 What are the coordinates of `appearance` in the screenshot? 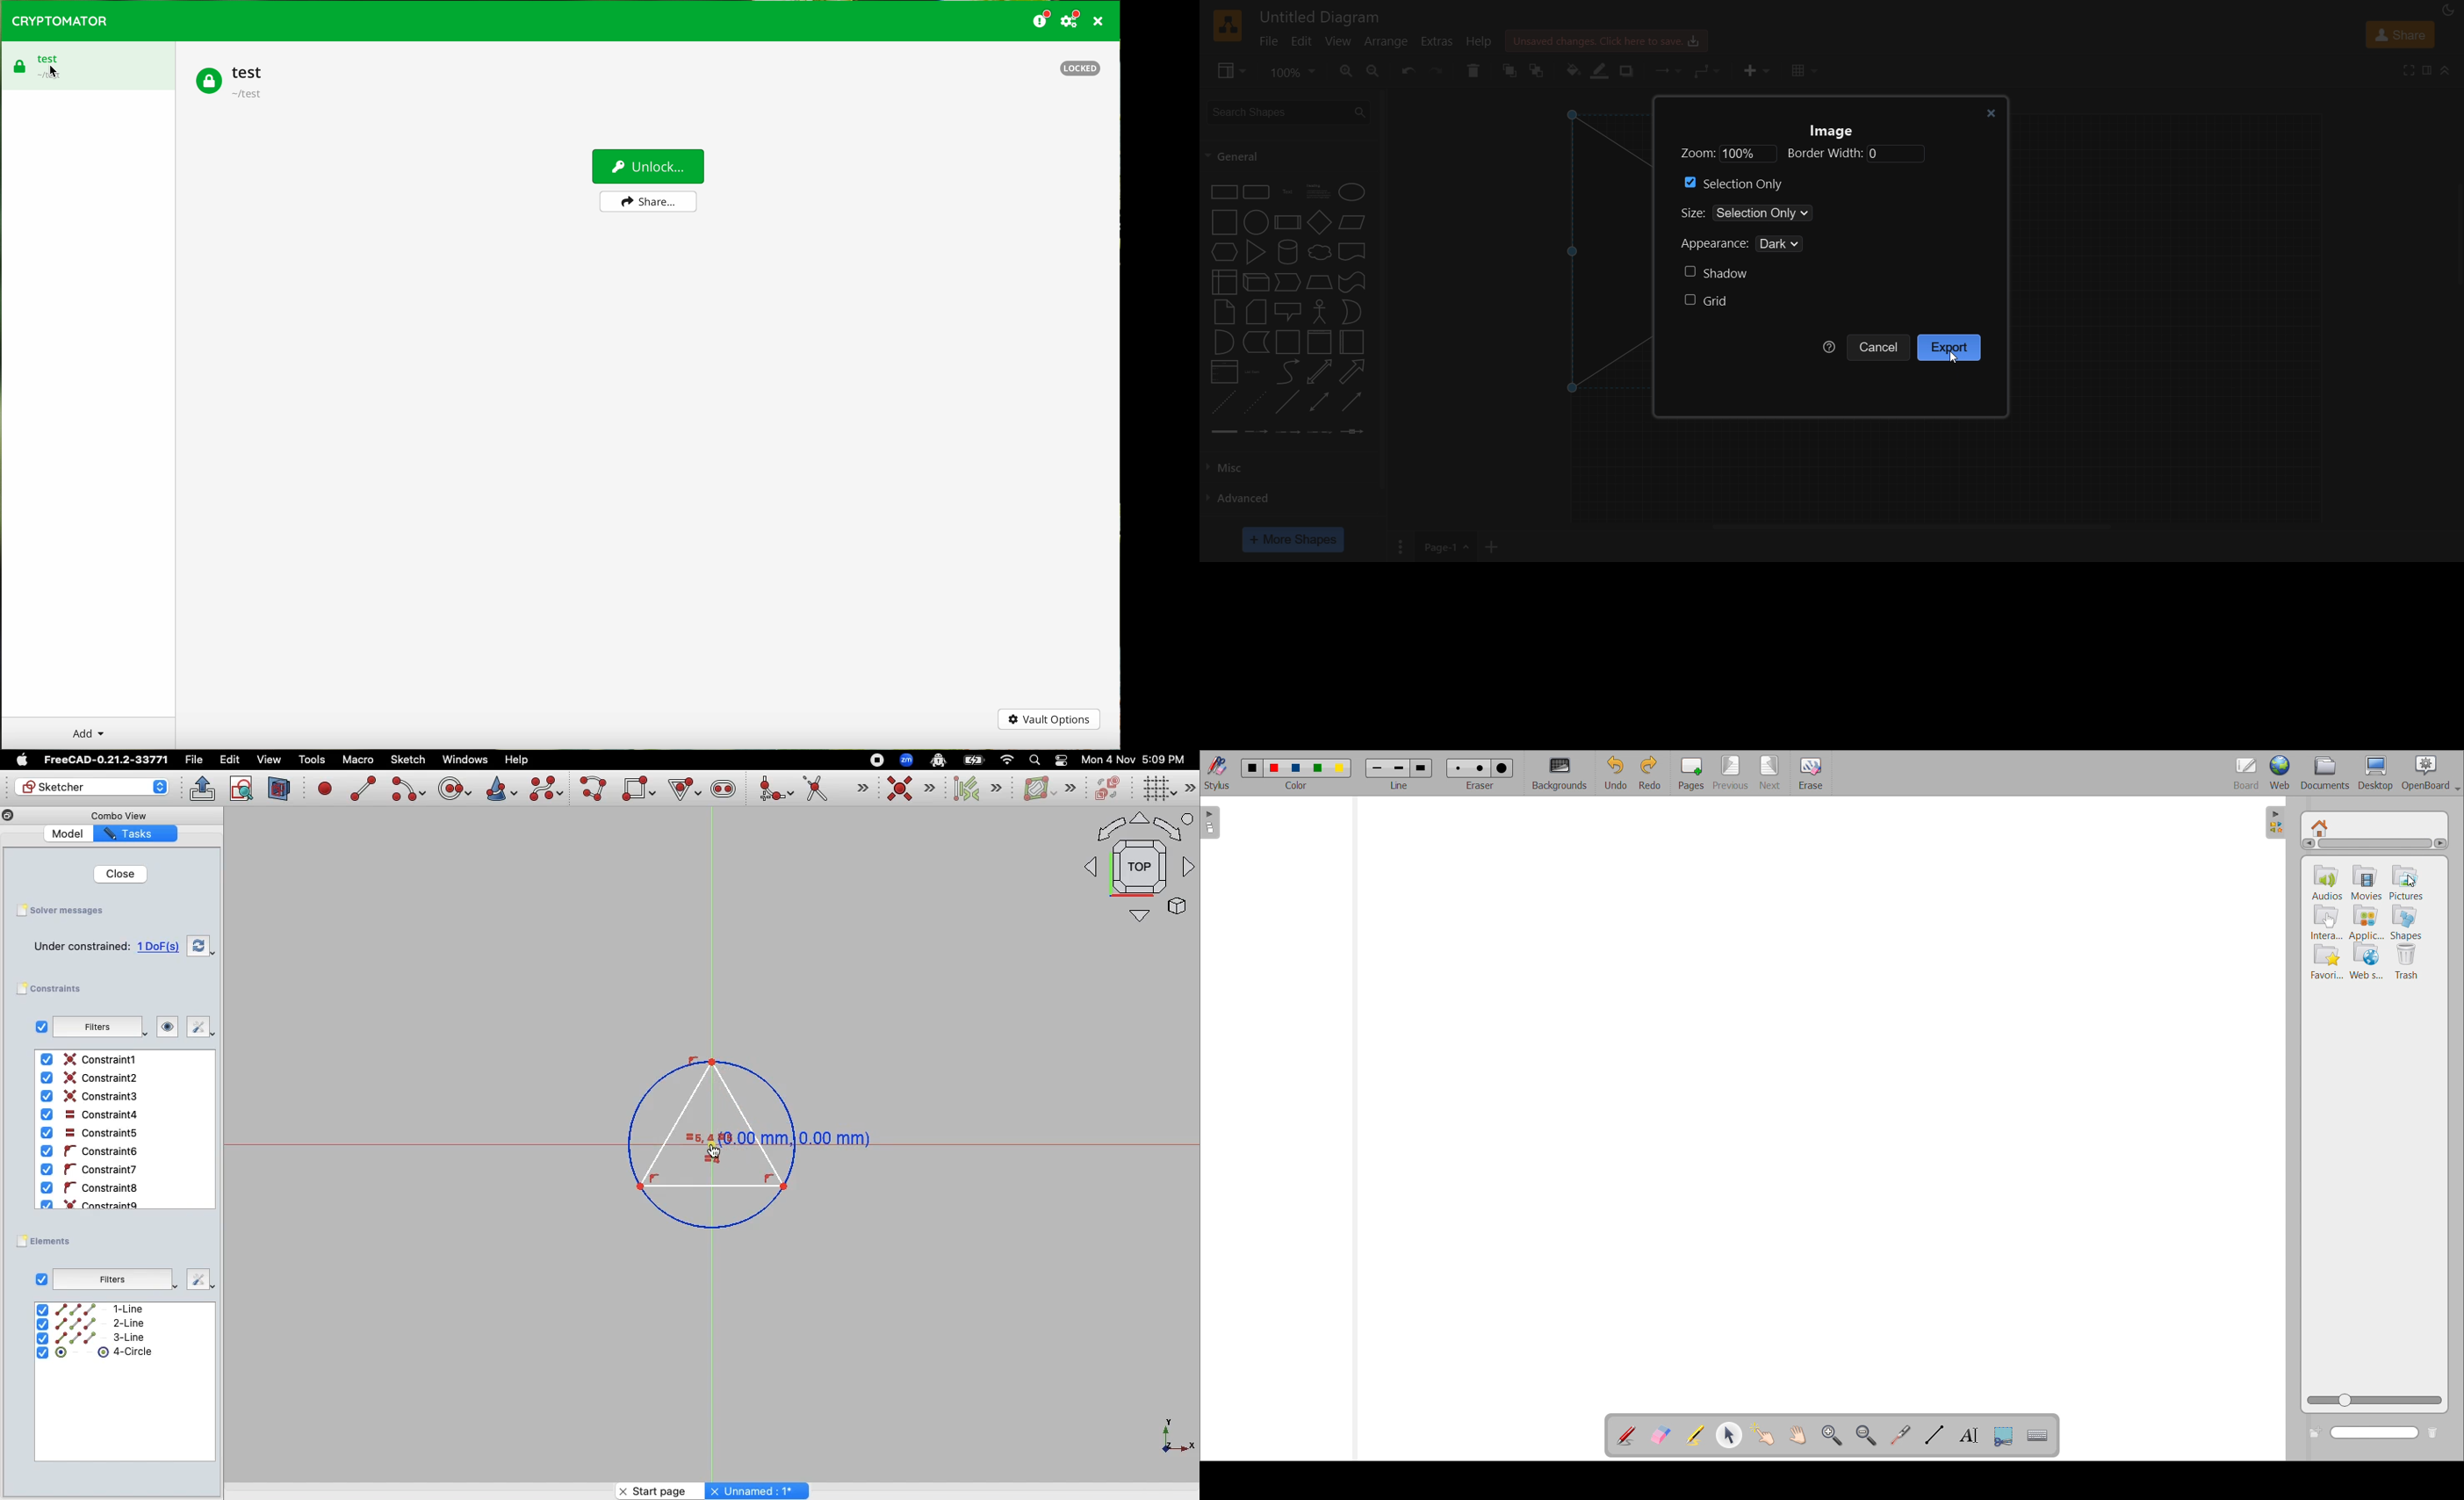 It's located at (1753, 245).